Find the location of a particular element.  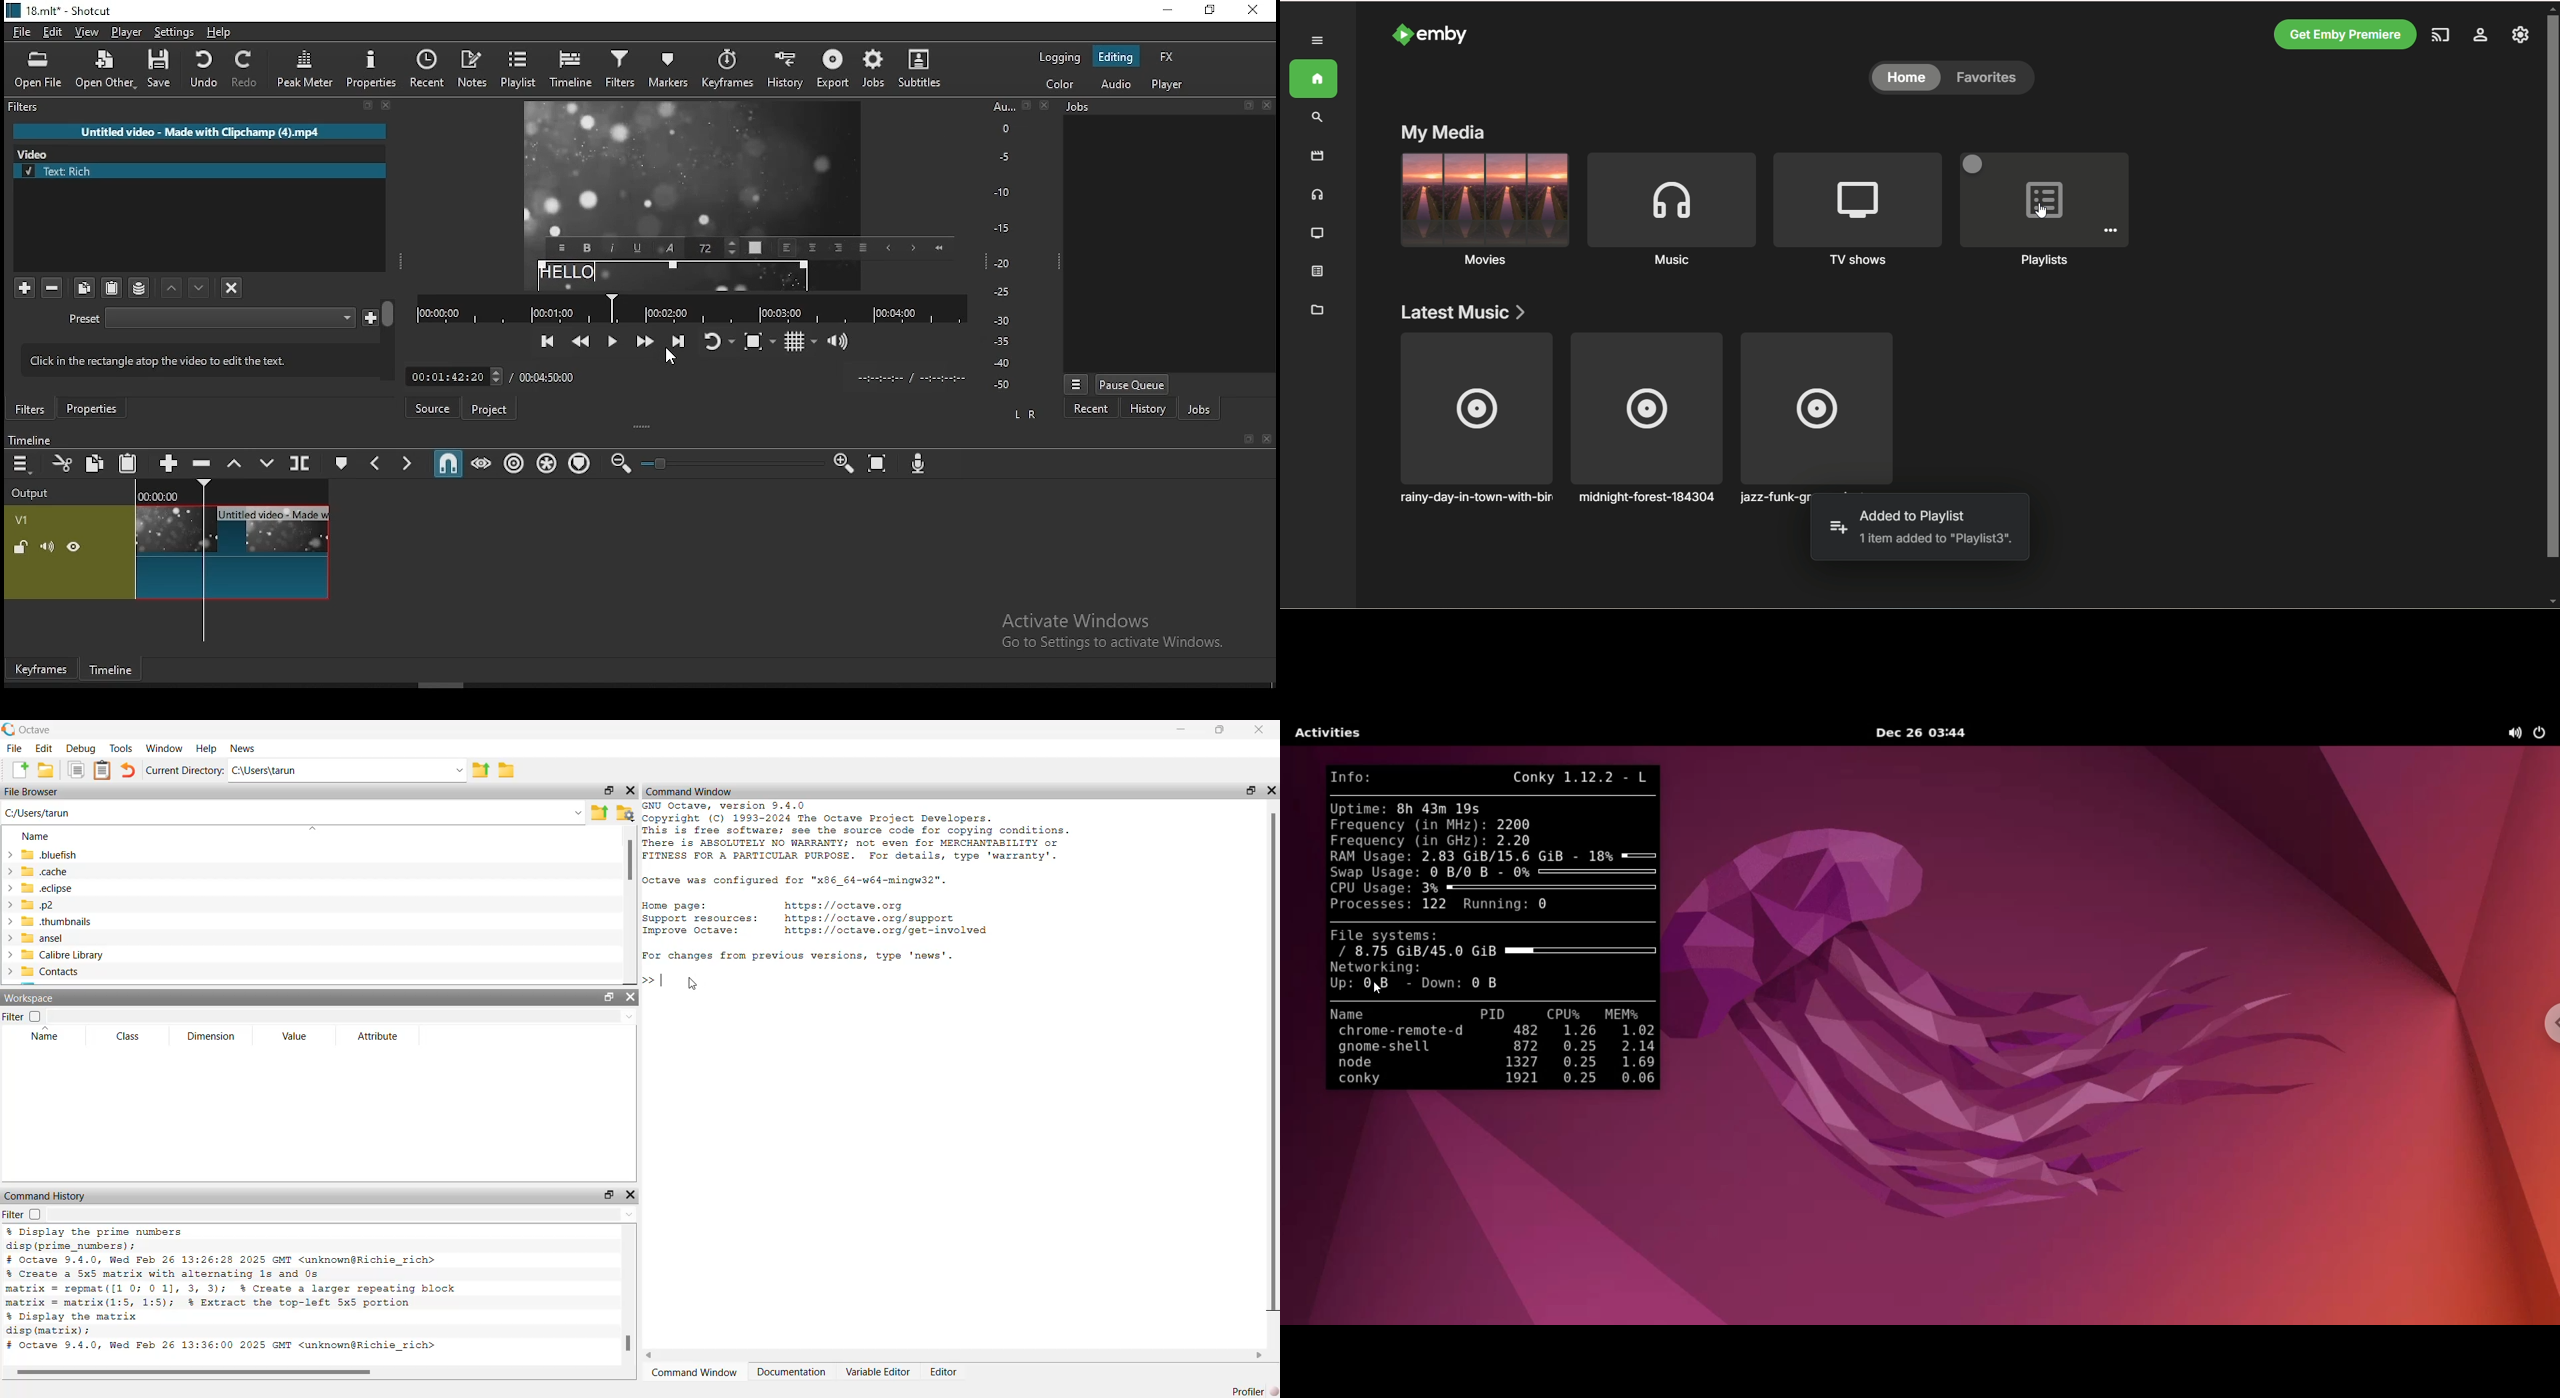

debug is located at coordinates (79, 749).